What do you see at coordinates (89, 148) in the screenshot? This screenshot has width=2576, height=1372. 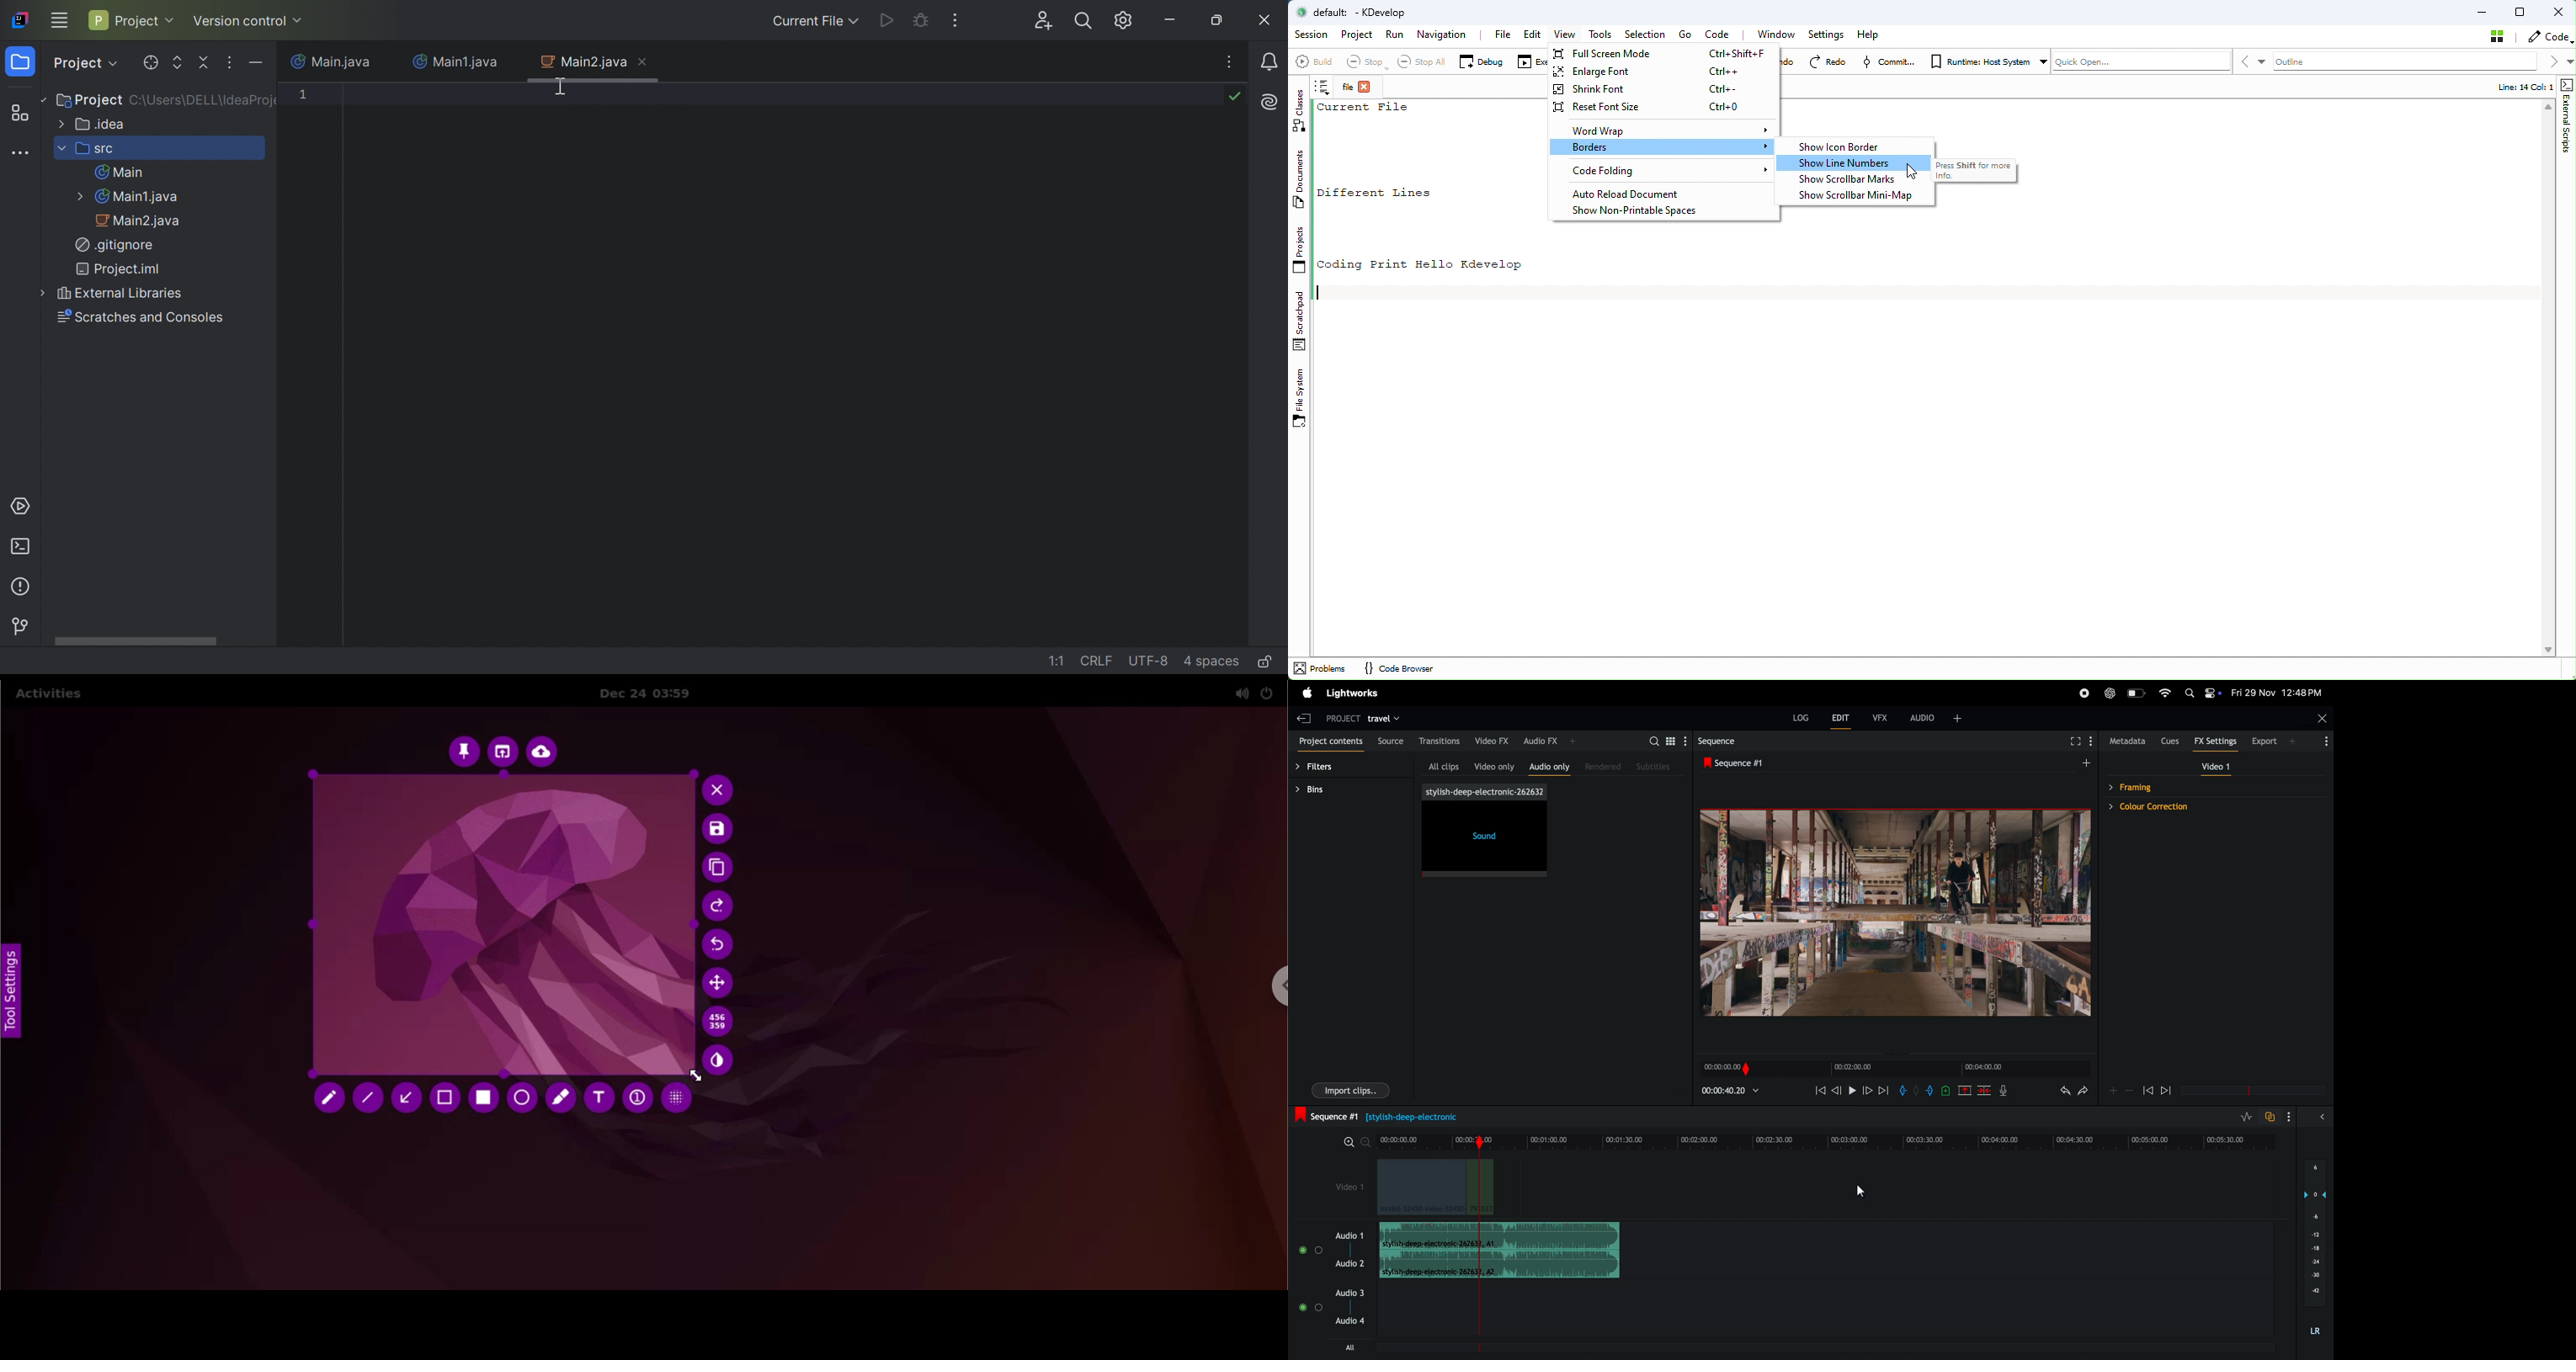 I see `src` at bounding box center [89, 148].